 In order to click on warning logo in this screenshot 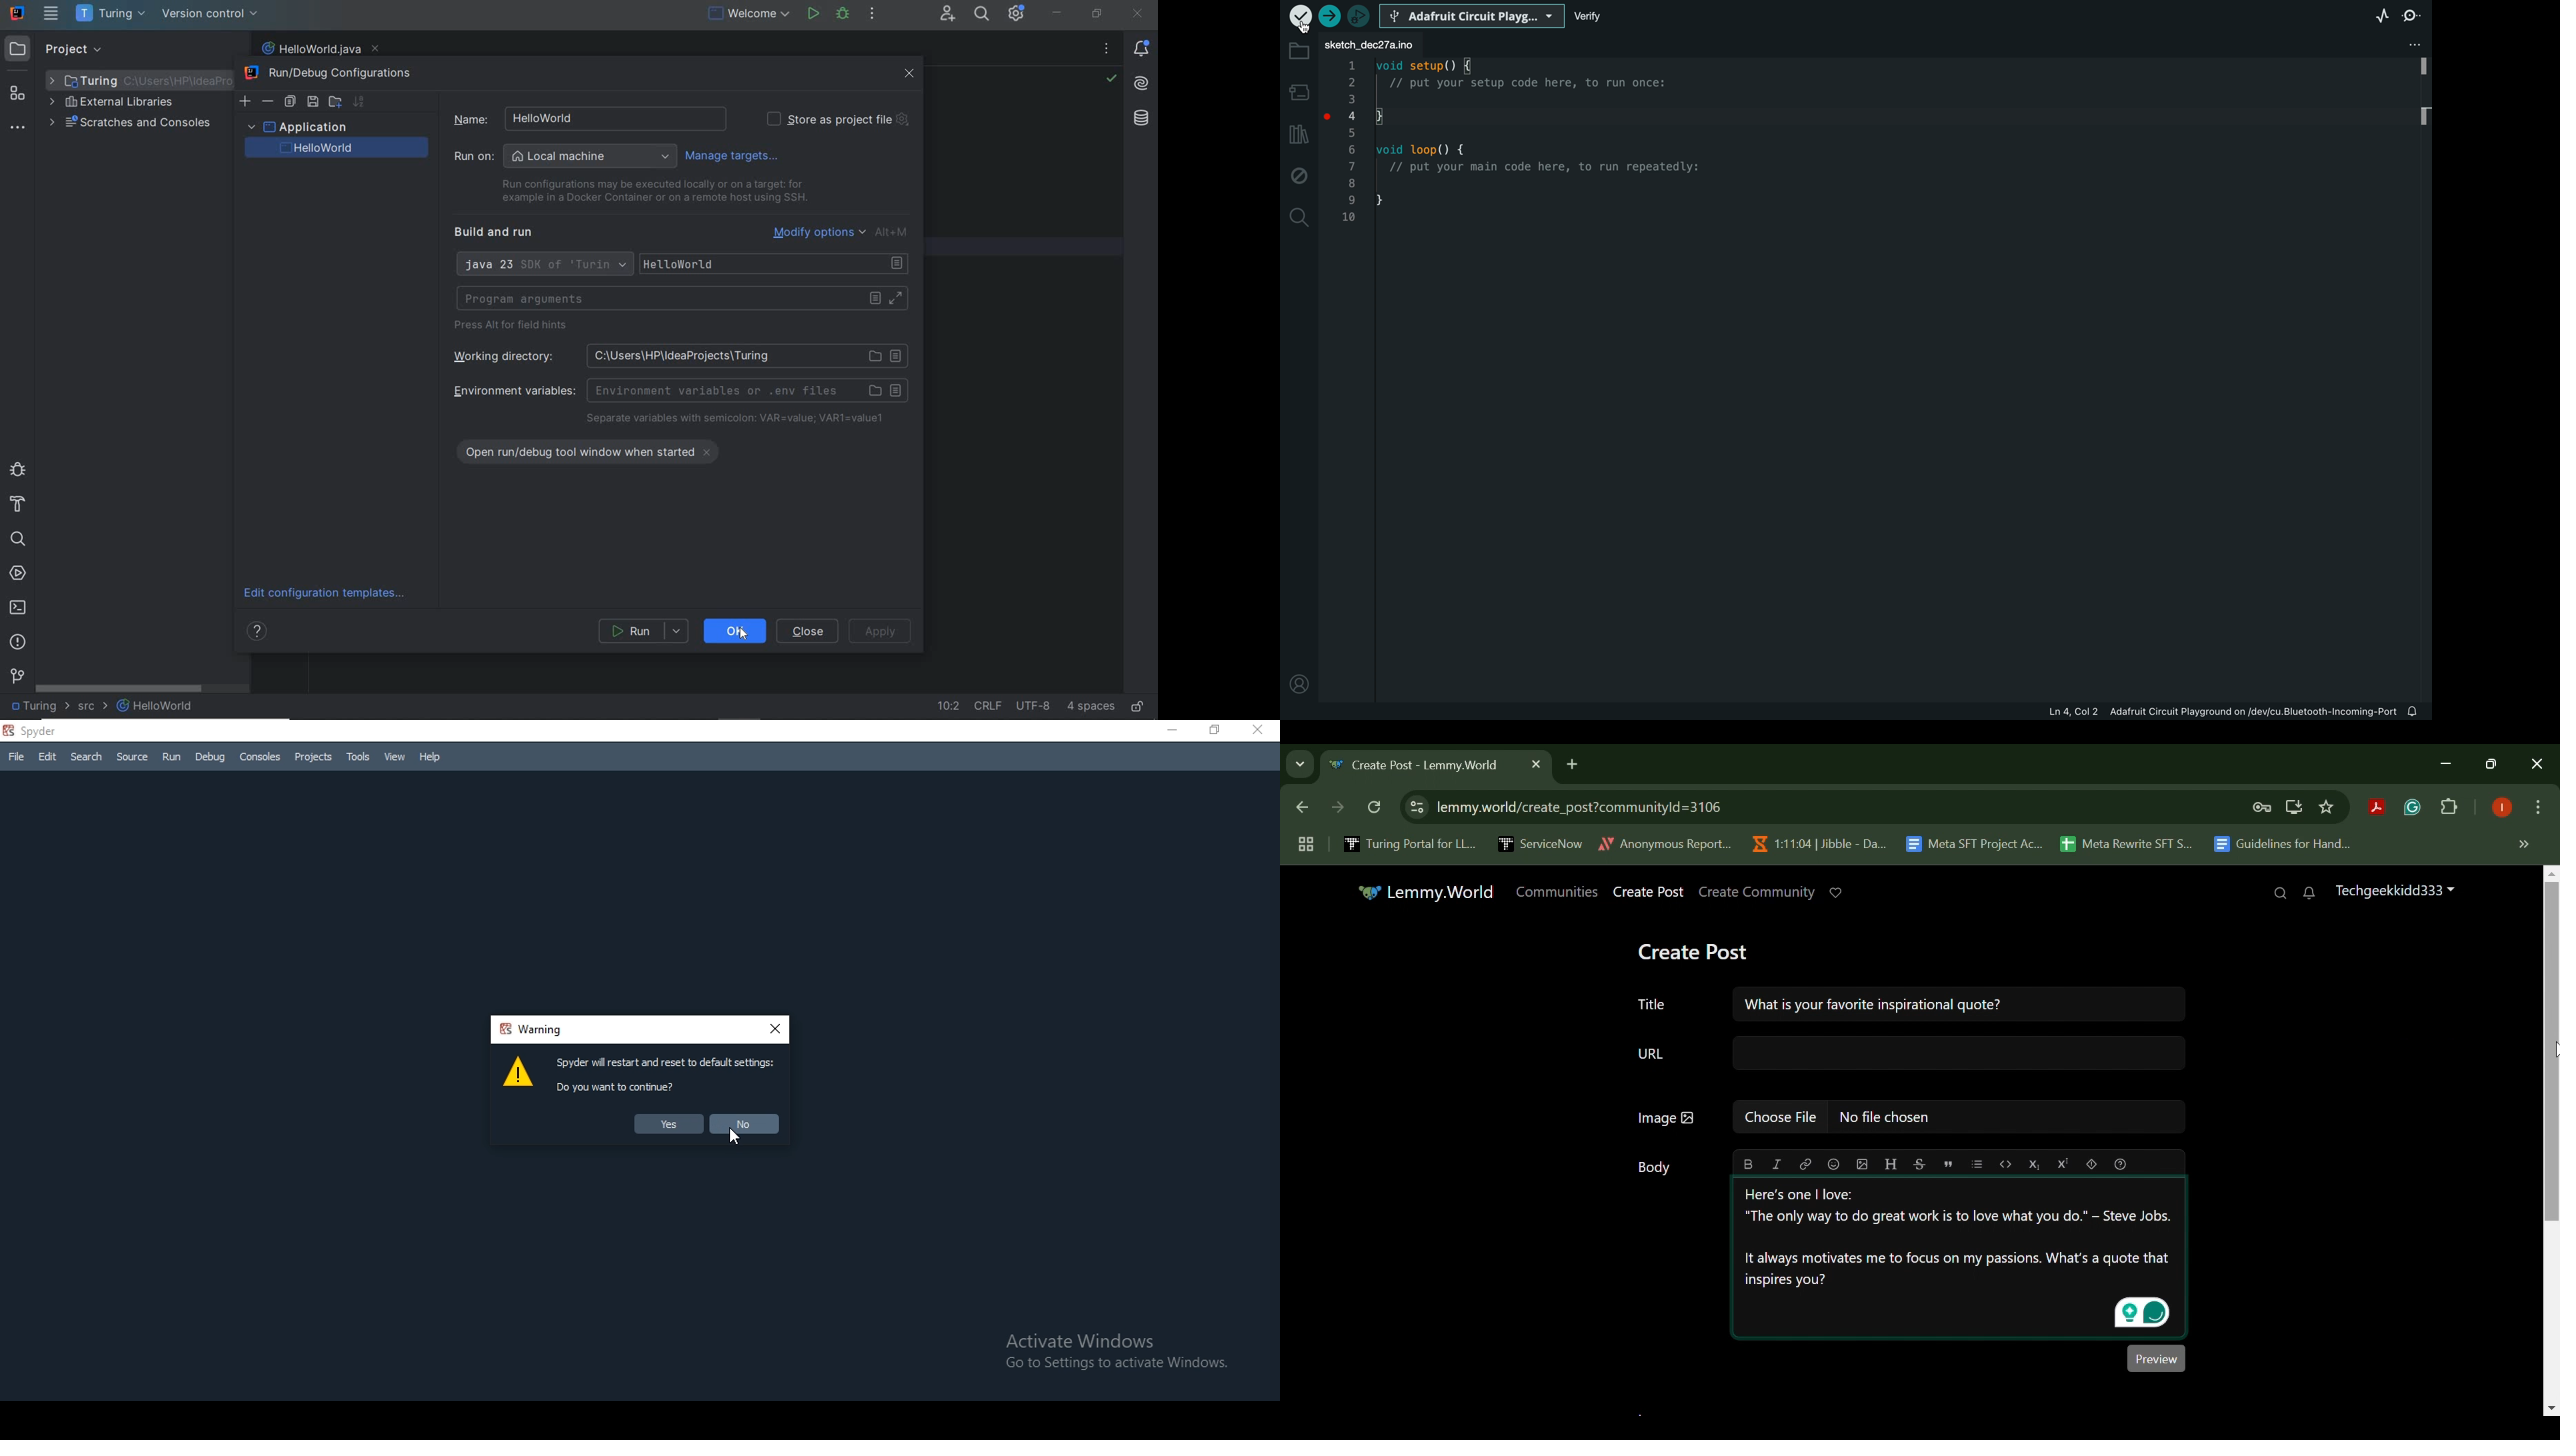, I will do `click(519, 1077)`.